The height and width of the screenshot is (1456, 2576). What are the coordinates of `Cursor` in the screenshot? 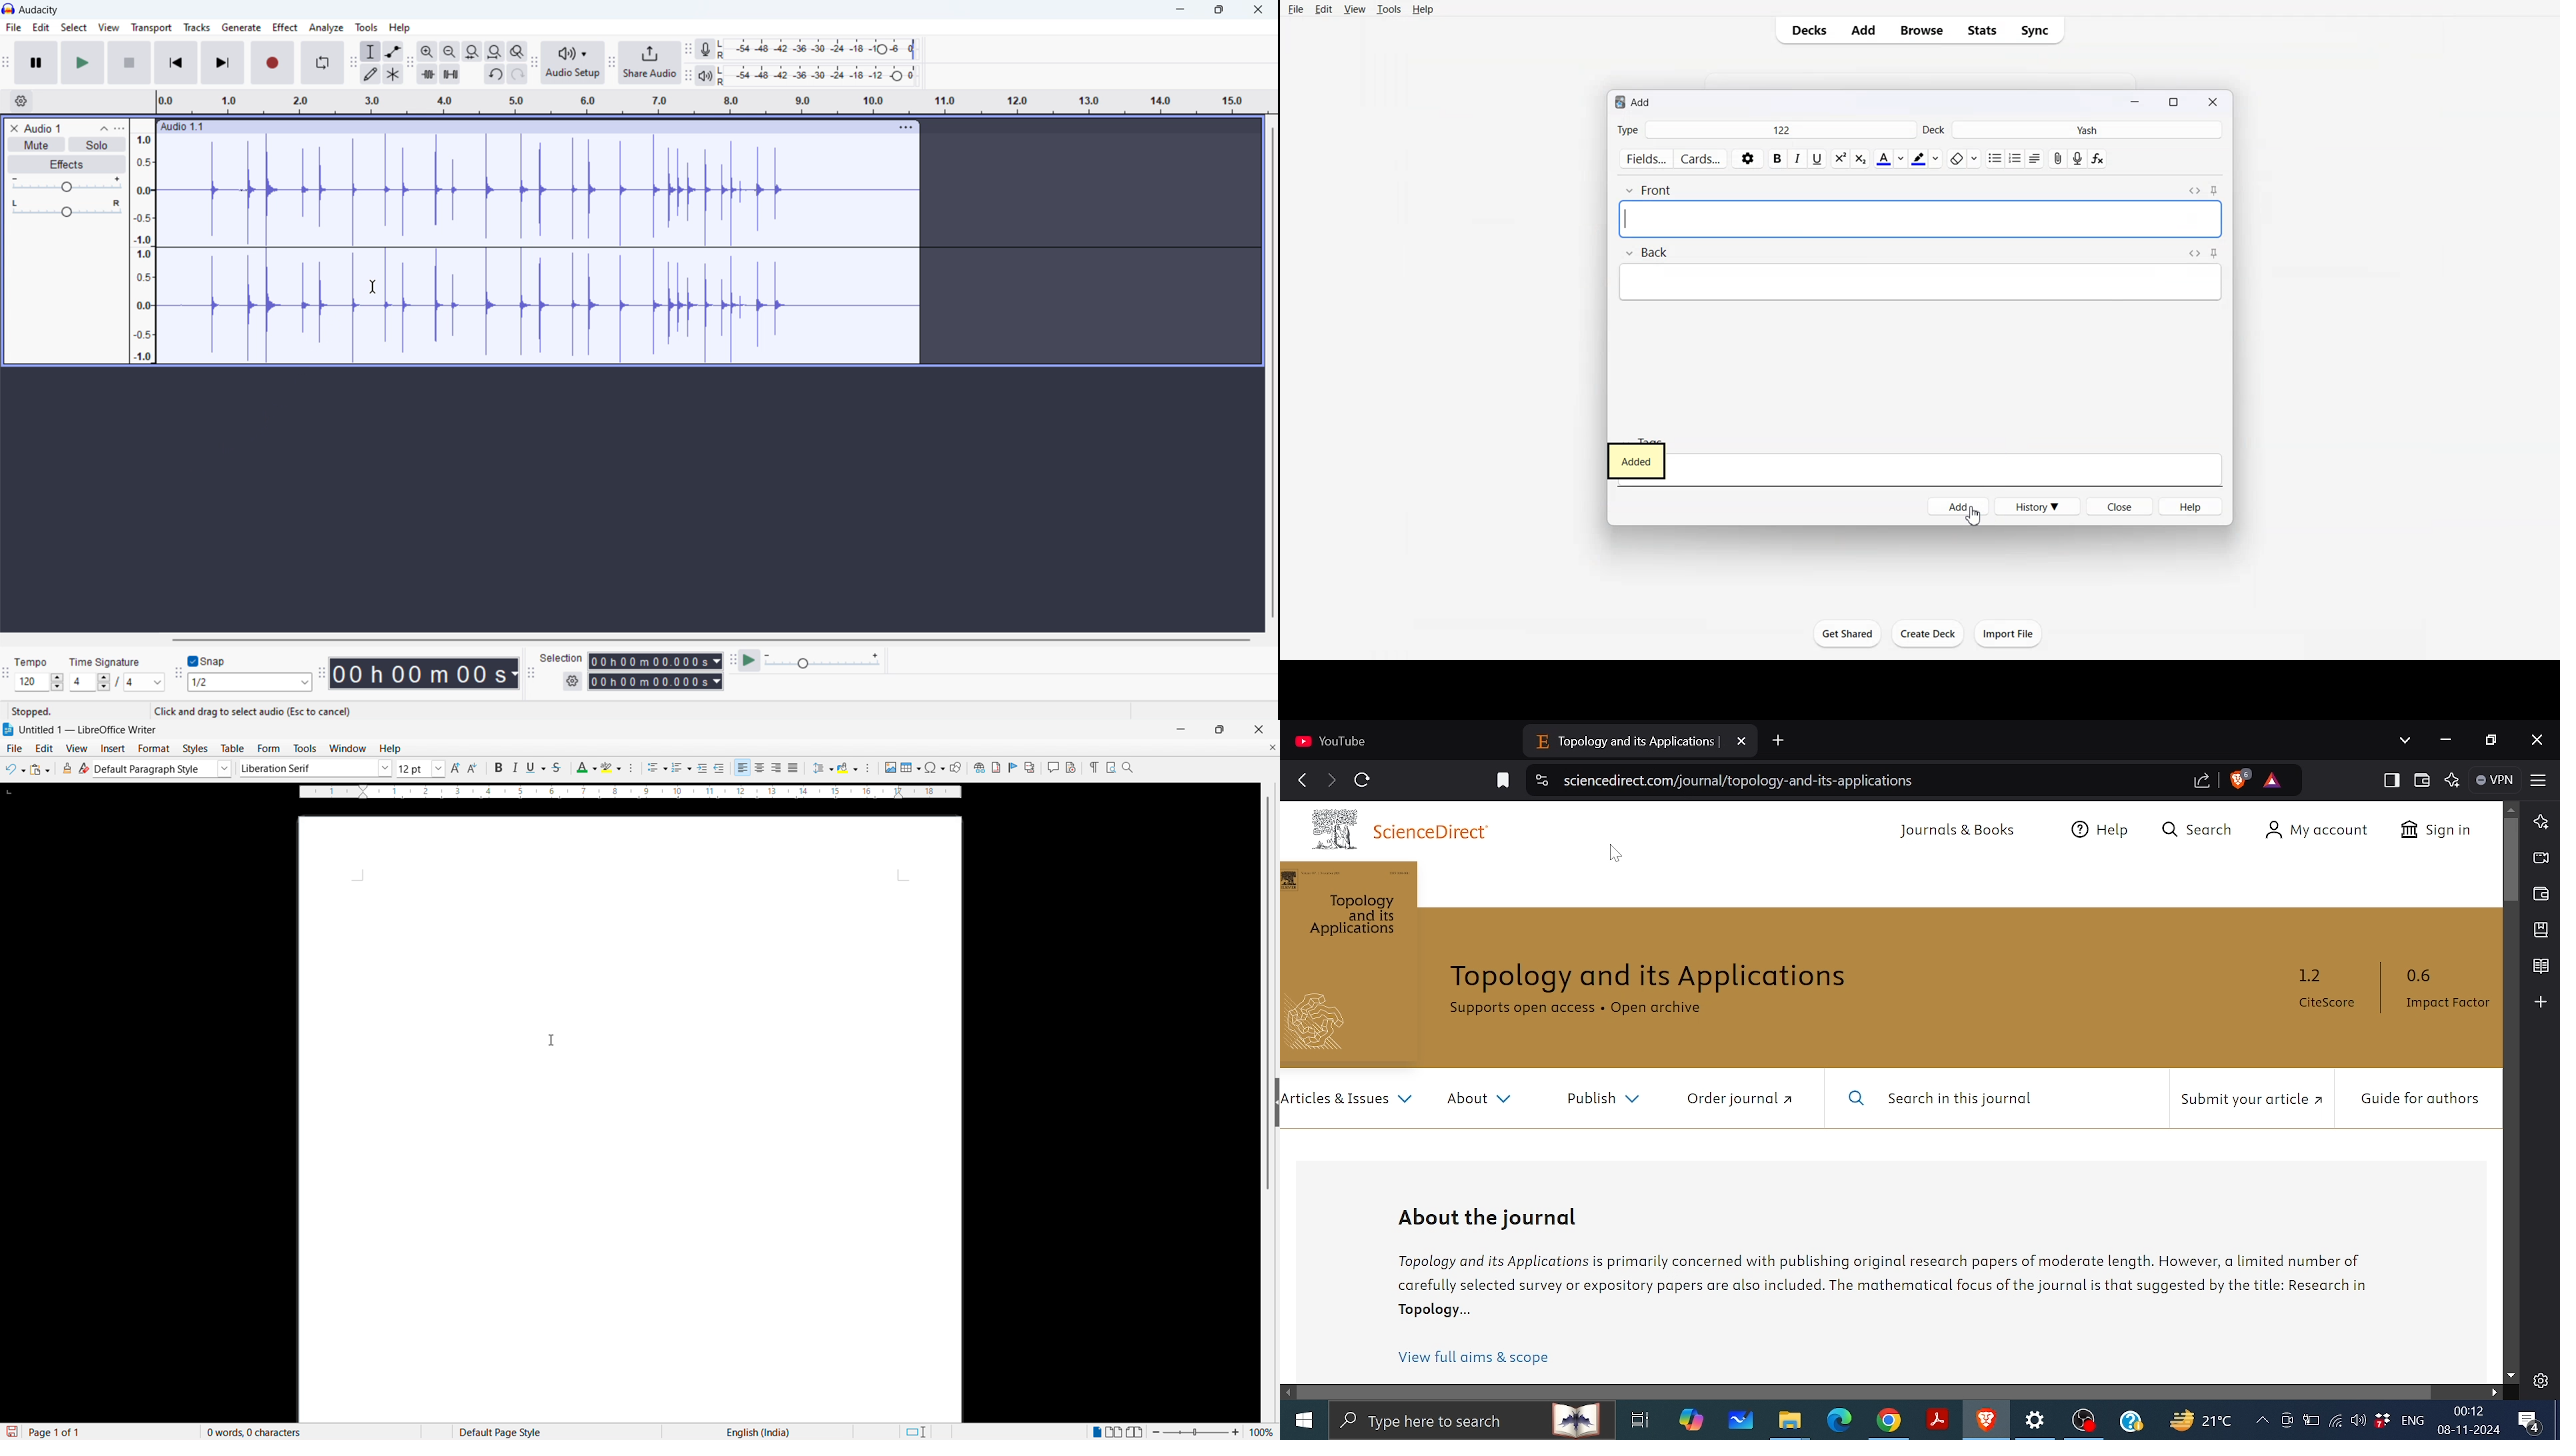 It's located at (1975, 515).